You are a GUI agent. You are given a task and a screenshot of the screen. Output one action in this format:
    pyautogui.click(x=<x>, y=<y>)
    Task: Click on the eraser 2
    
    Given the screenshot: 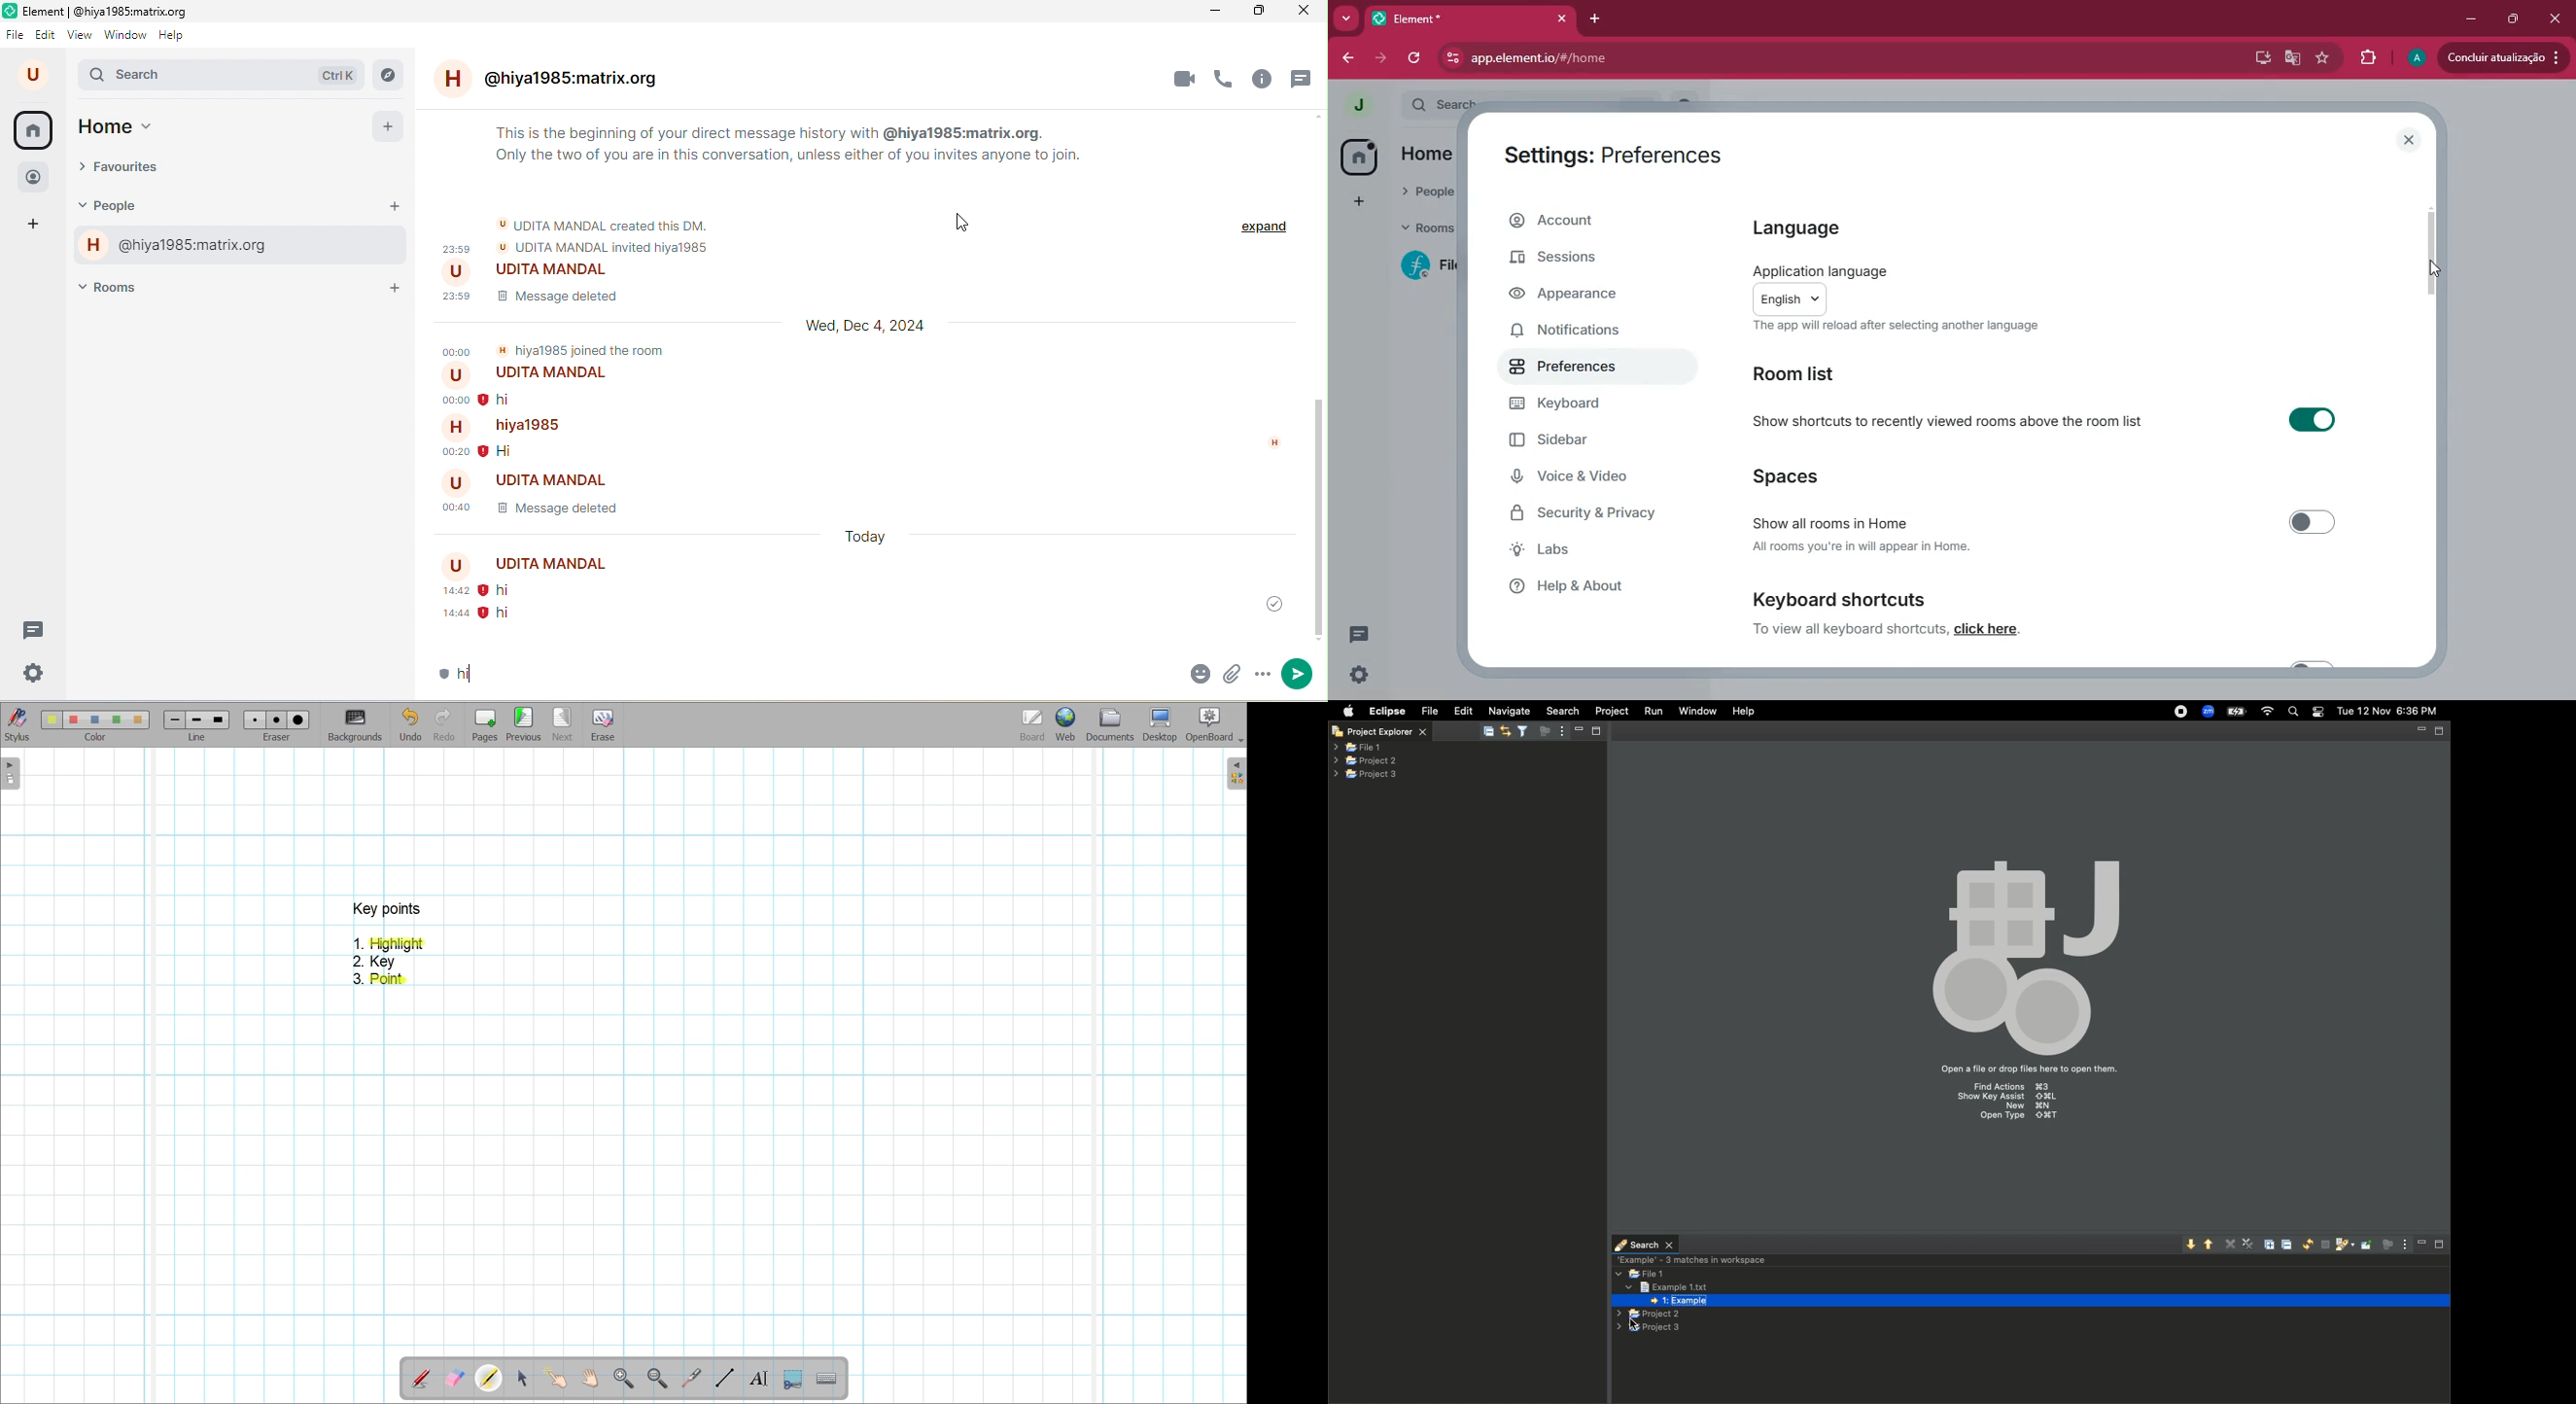 What is the action you would take?
    pyautogui.click(x=276, y=720)
    